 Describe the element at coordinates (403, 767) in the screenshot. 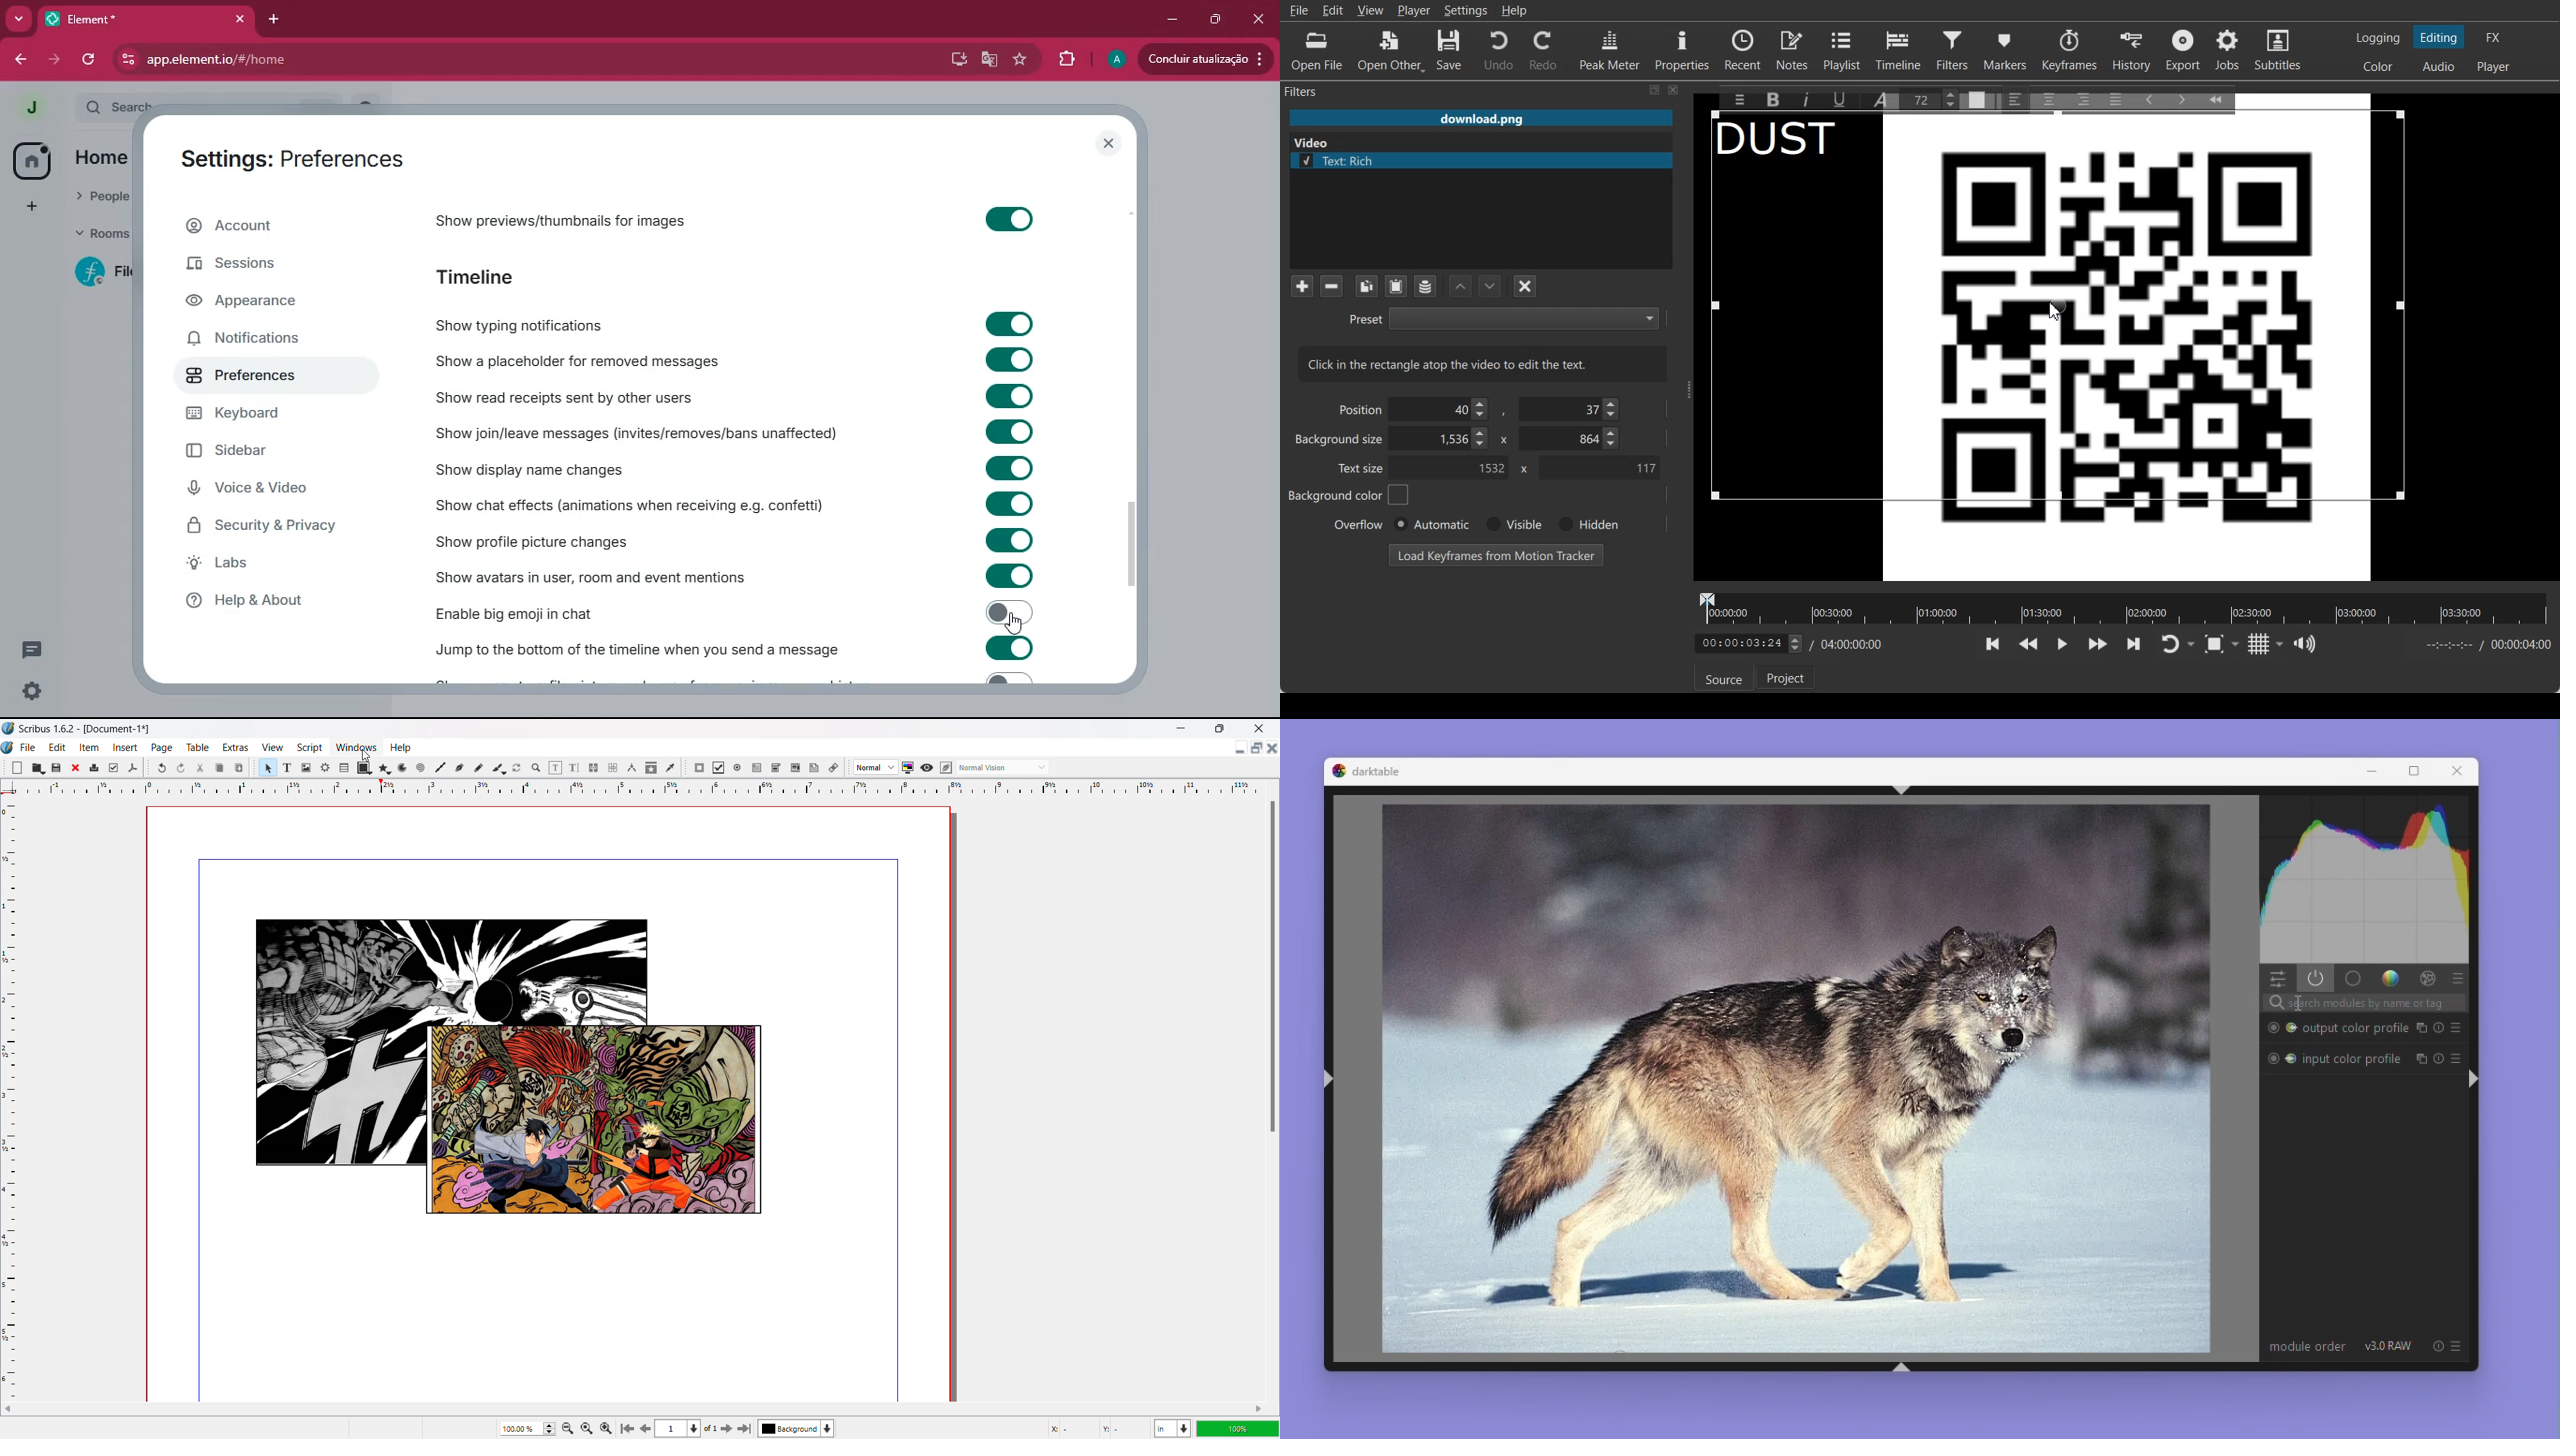

I see `arc` at that location.